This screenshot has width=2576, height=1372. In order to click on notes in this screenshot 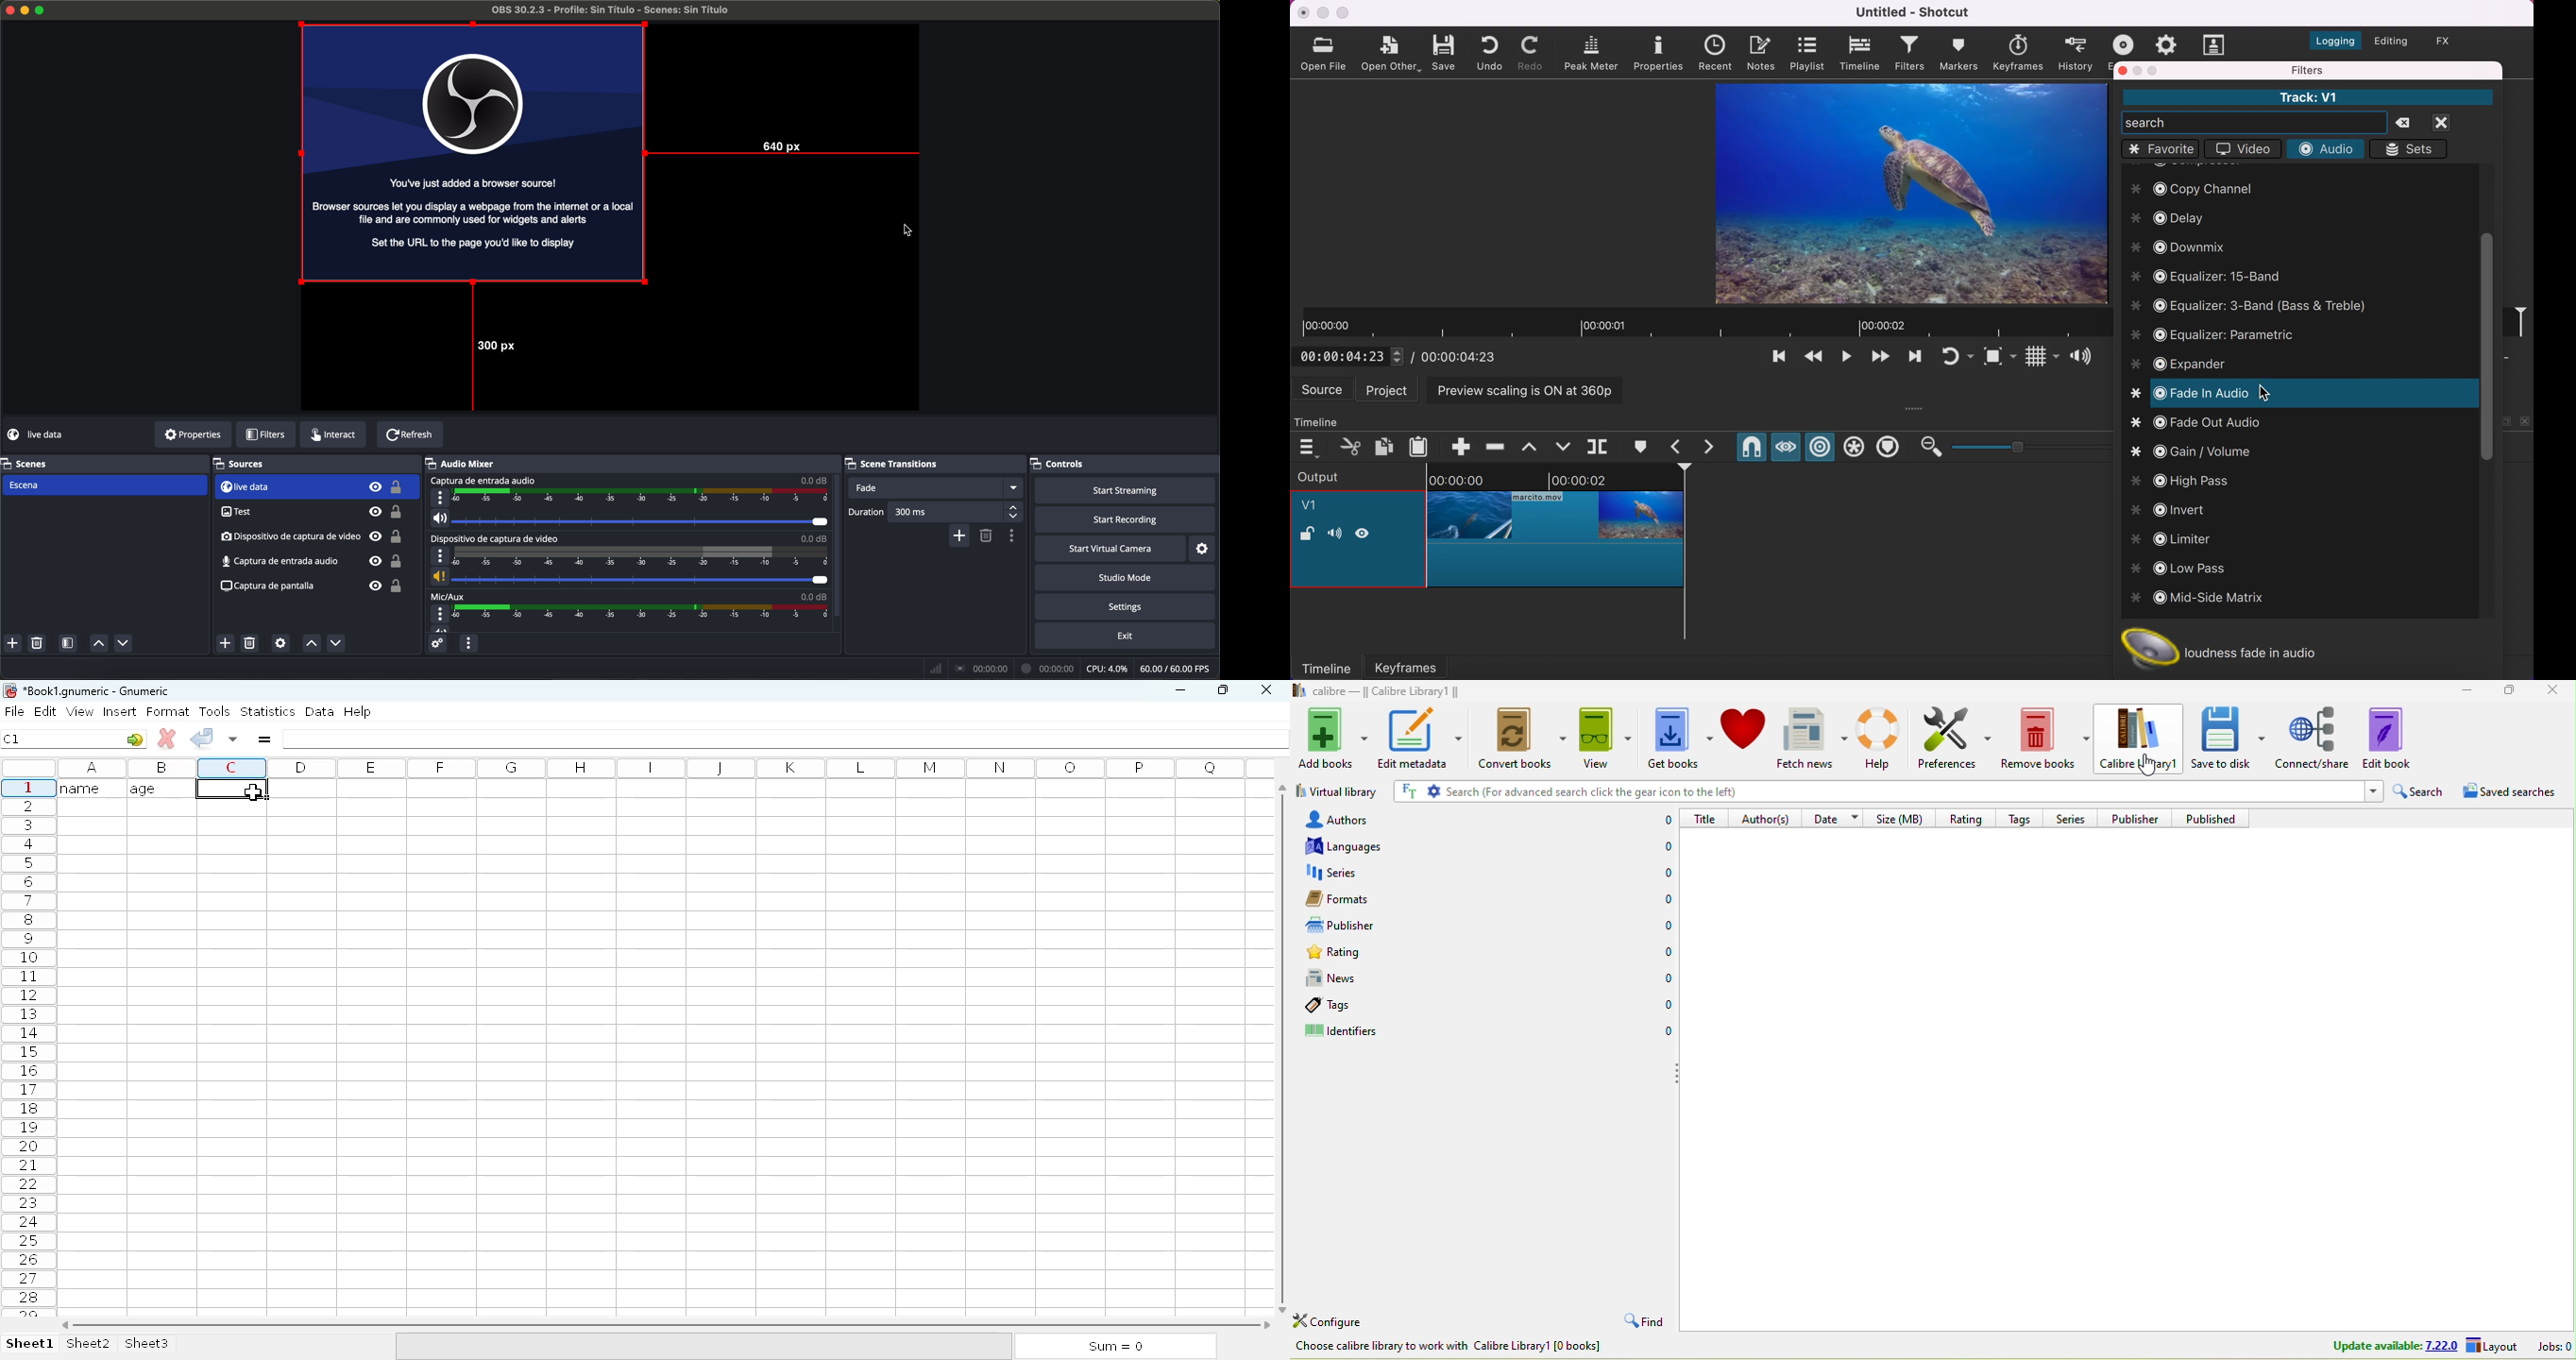, I will do `click(1764, 52)`.